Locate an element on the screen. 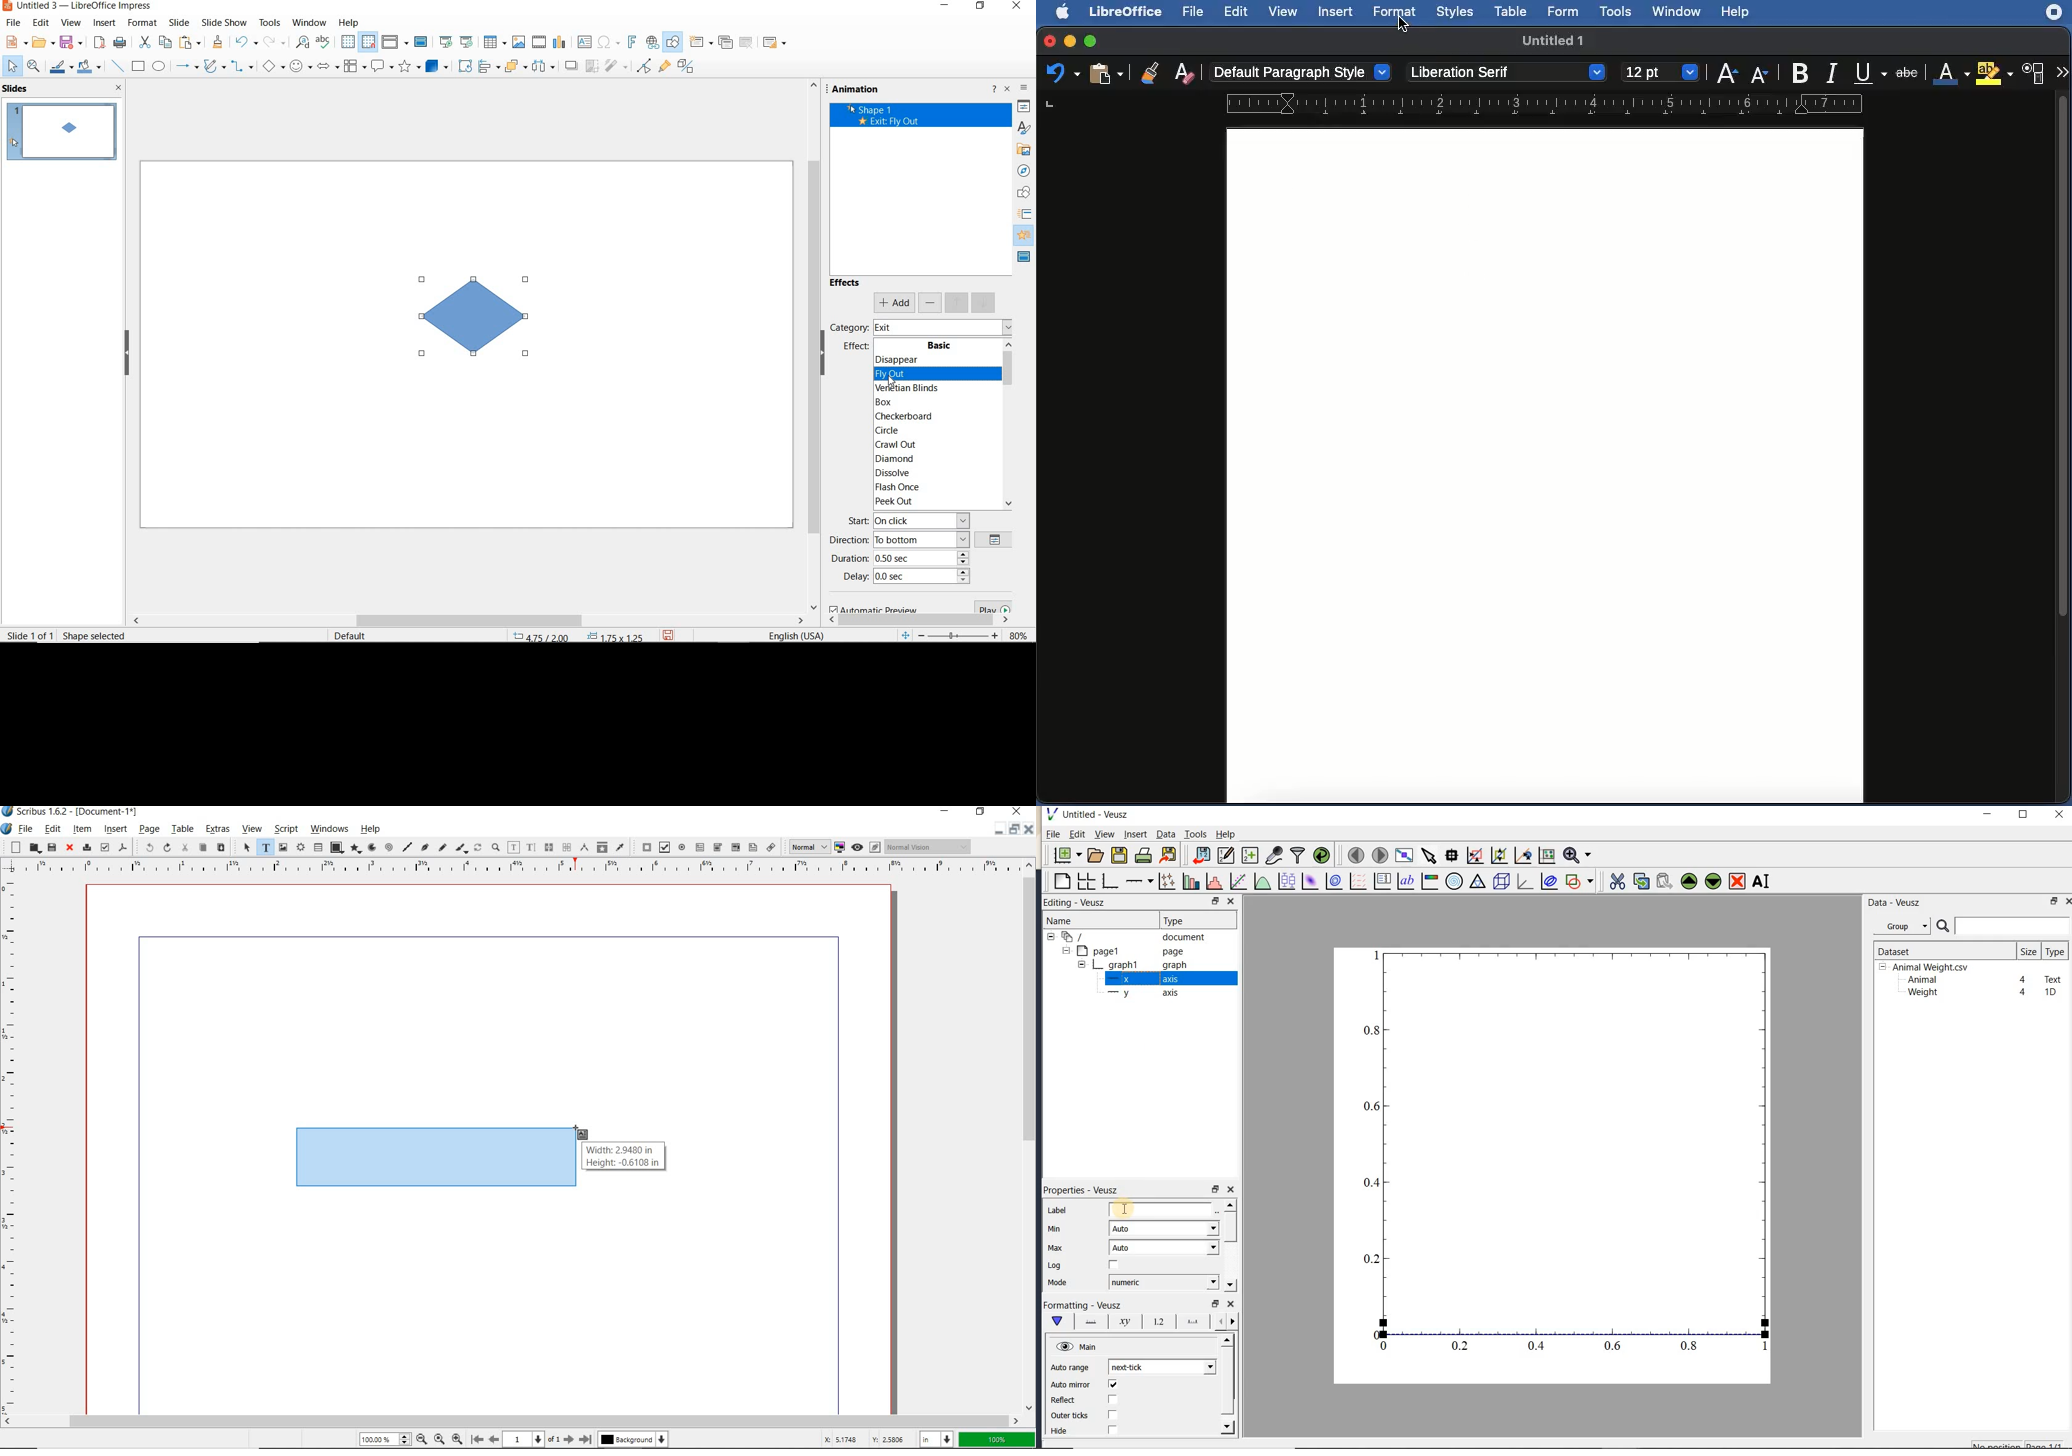  find and replace is located at coordinates (303, 43).